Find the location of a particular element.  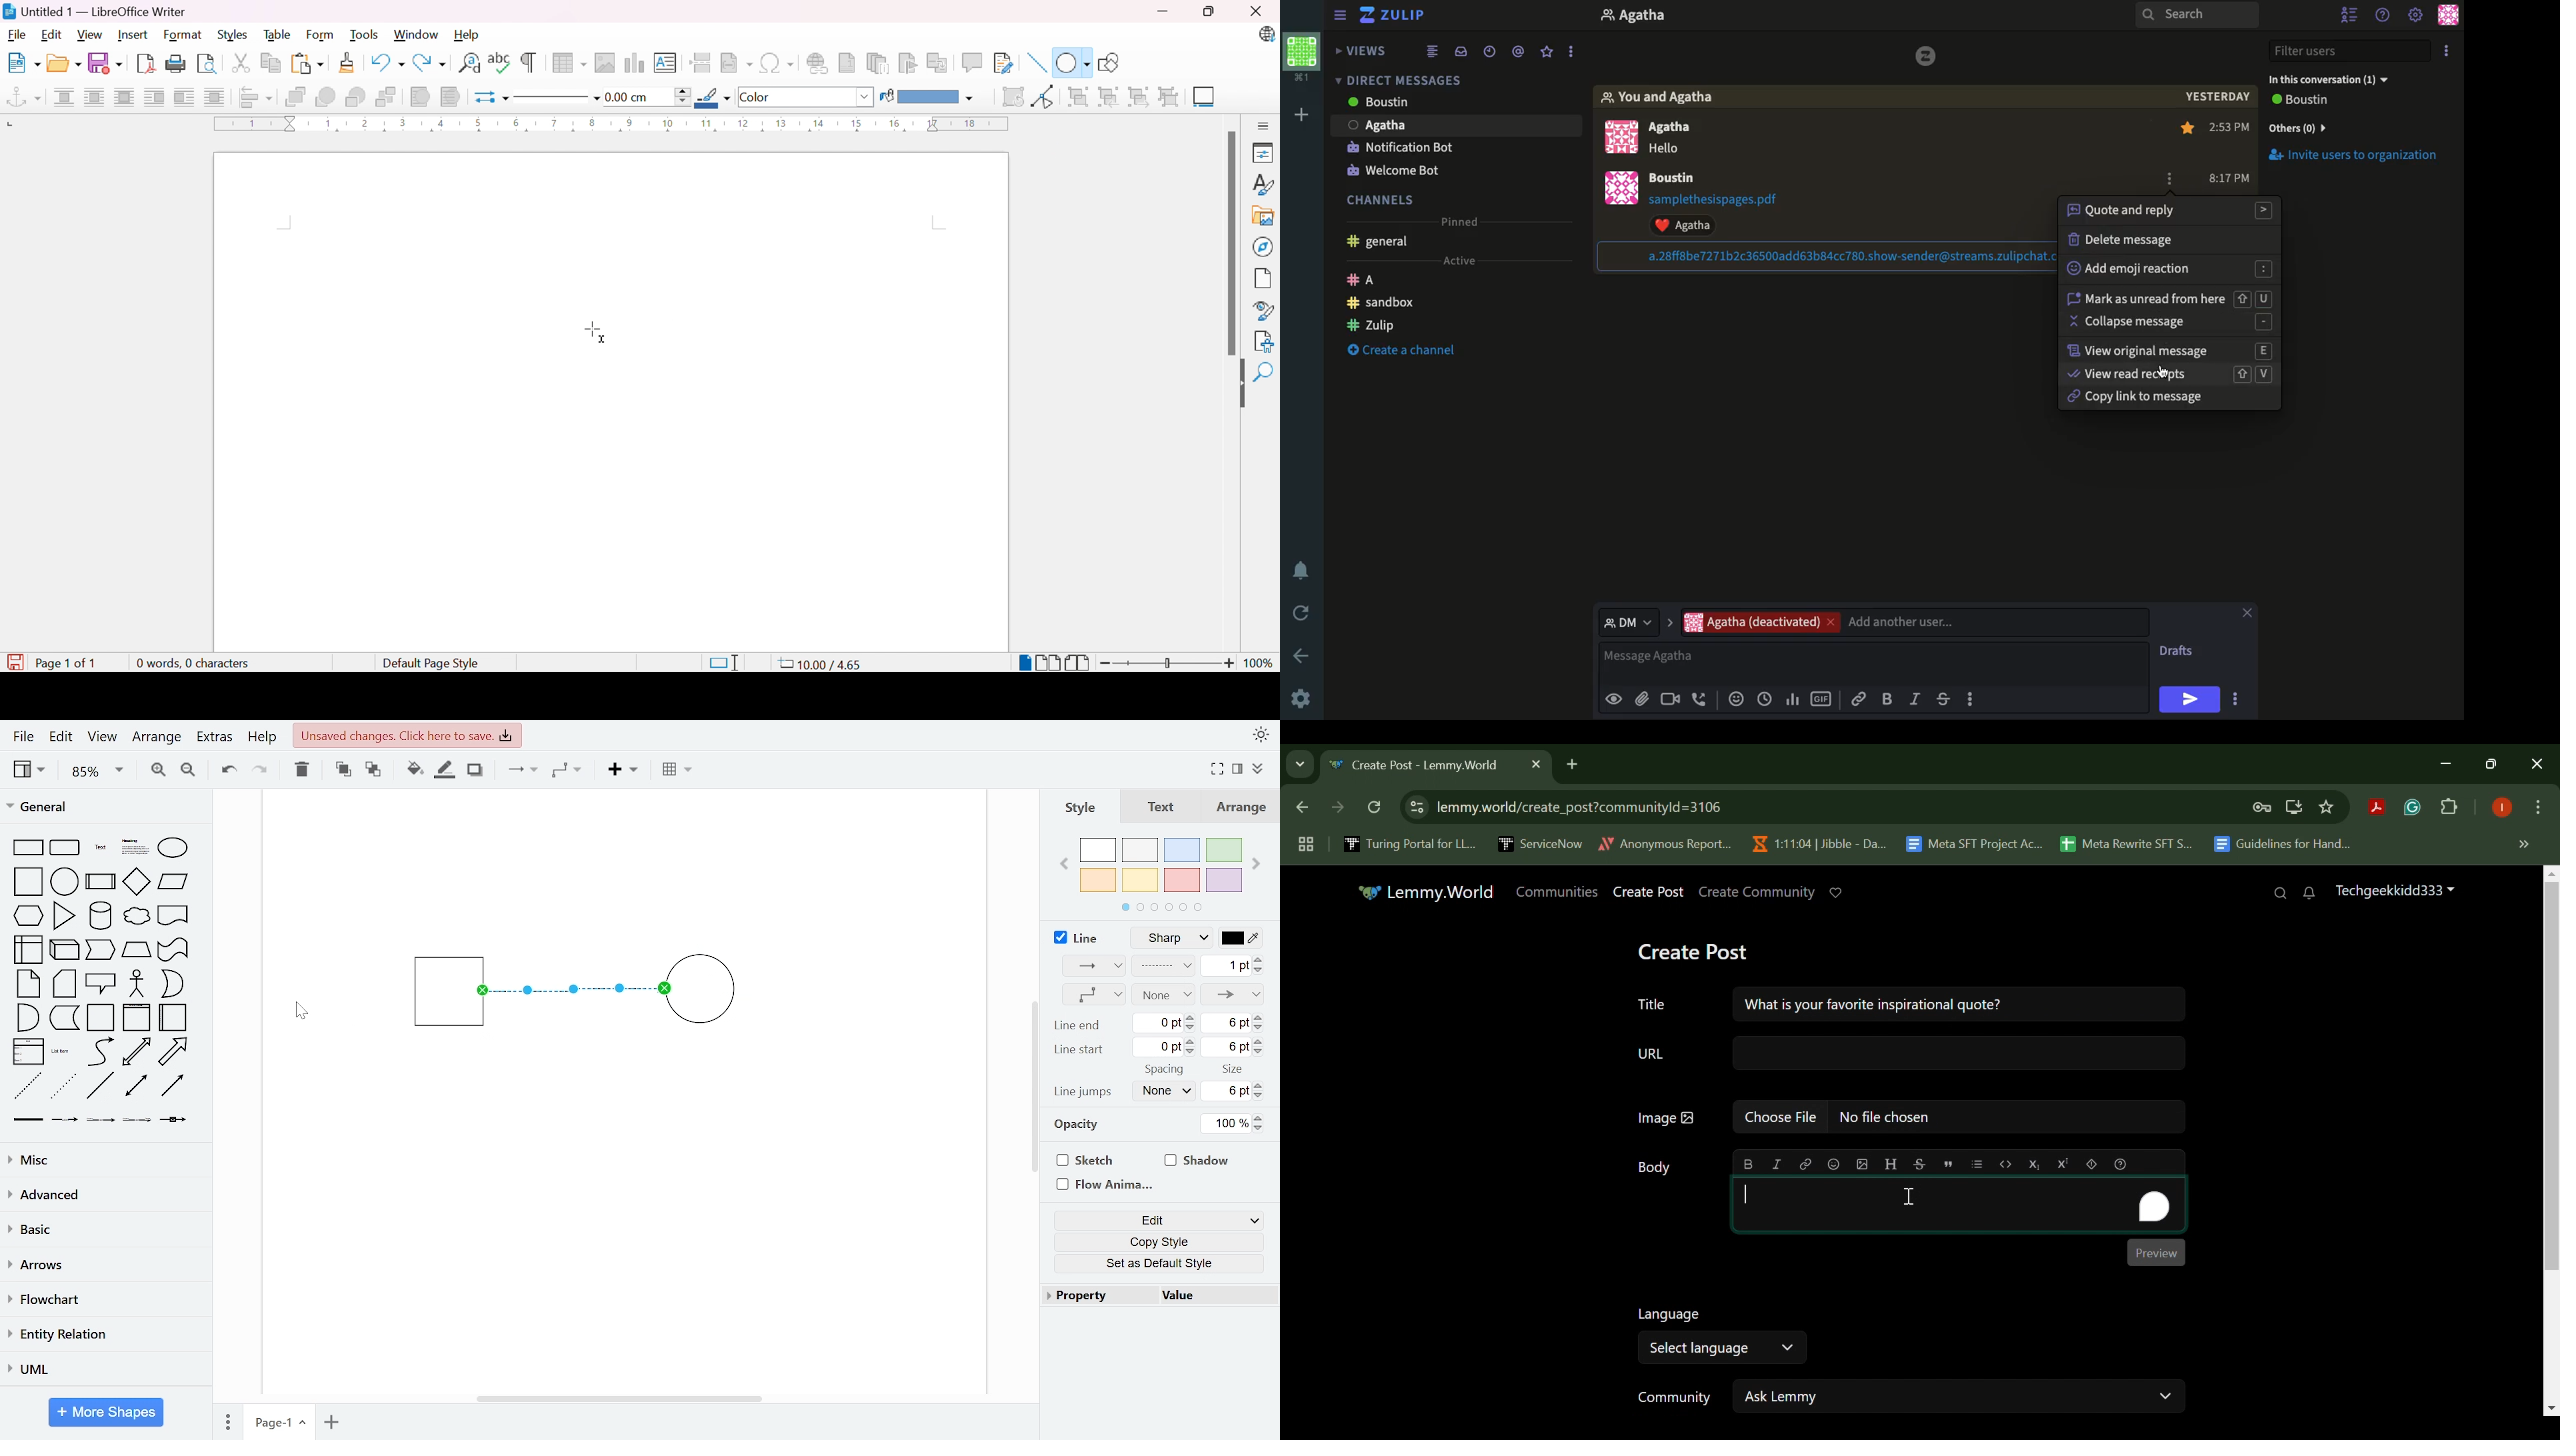

actor is located at coordinates (138, 985).